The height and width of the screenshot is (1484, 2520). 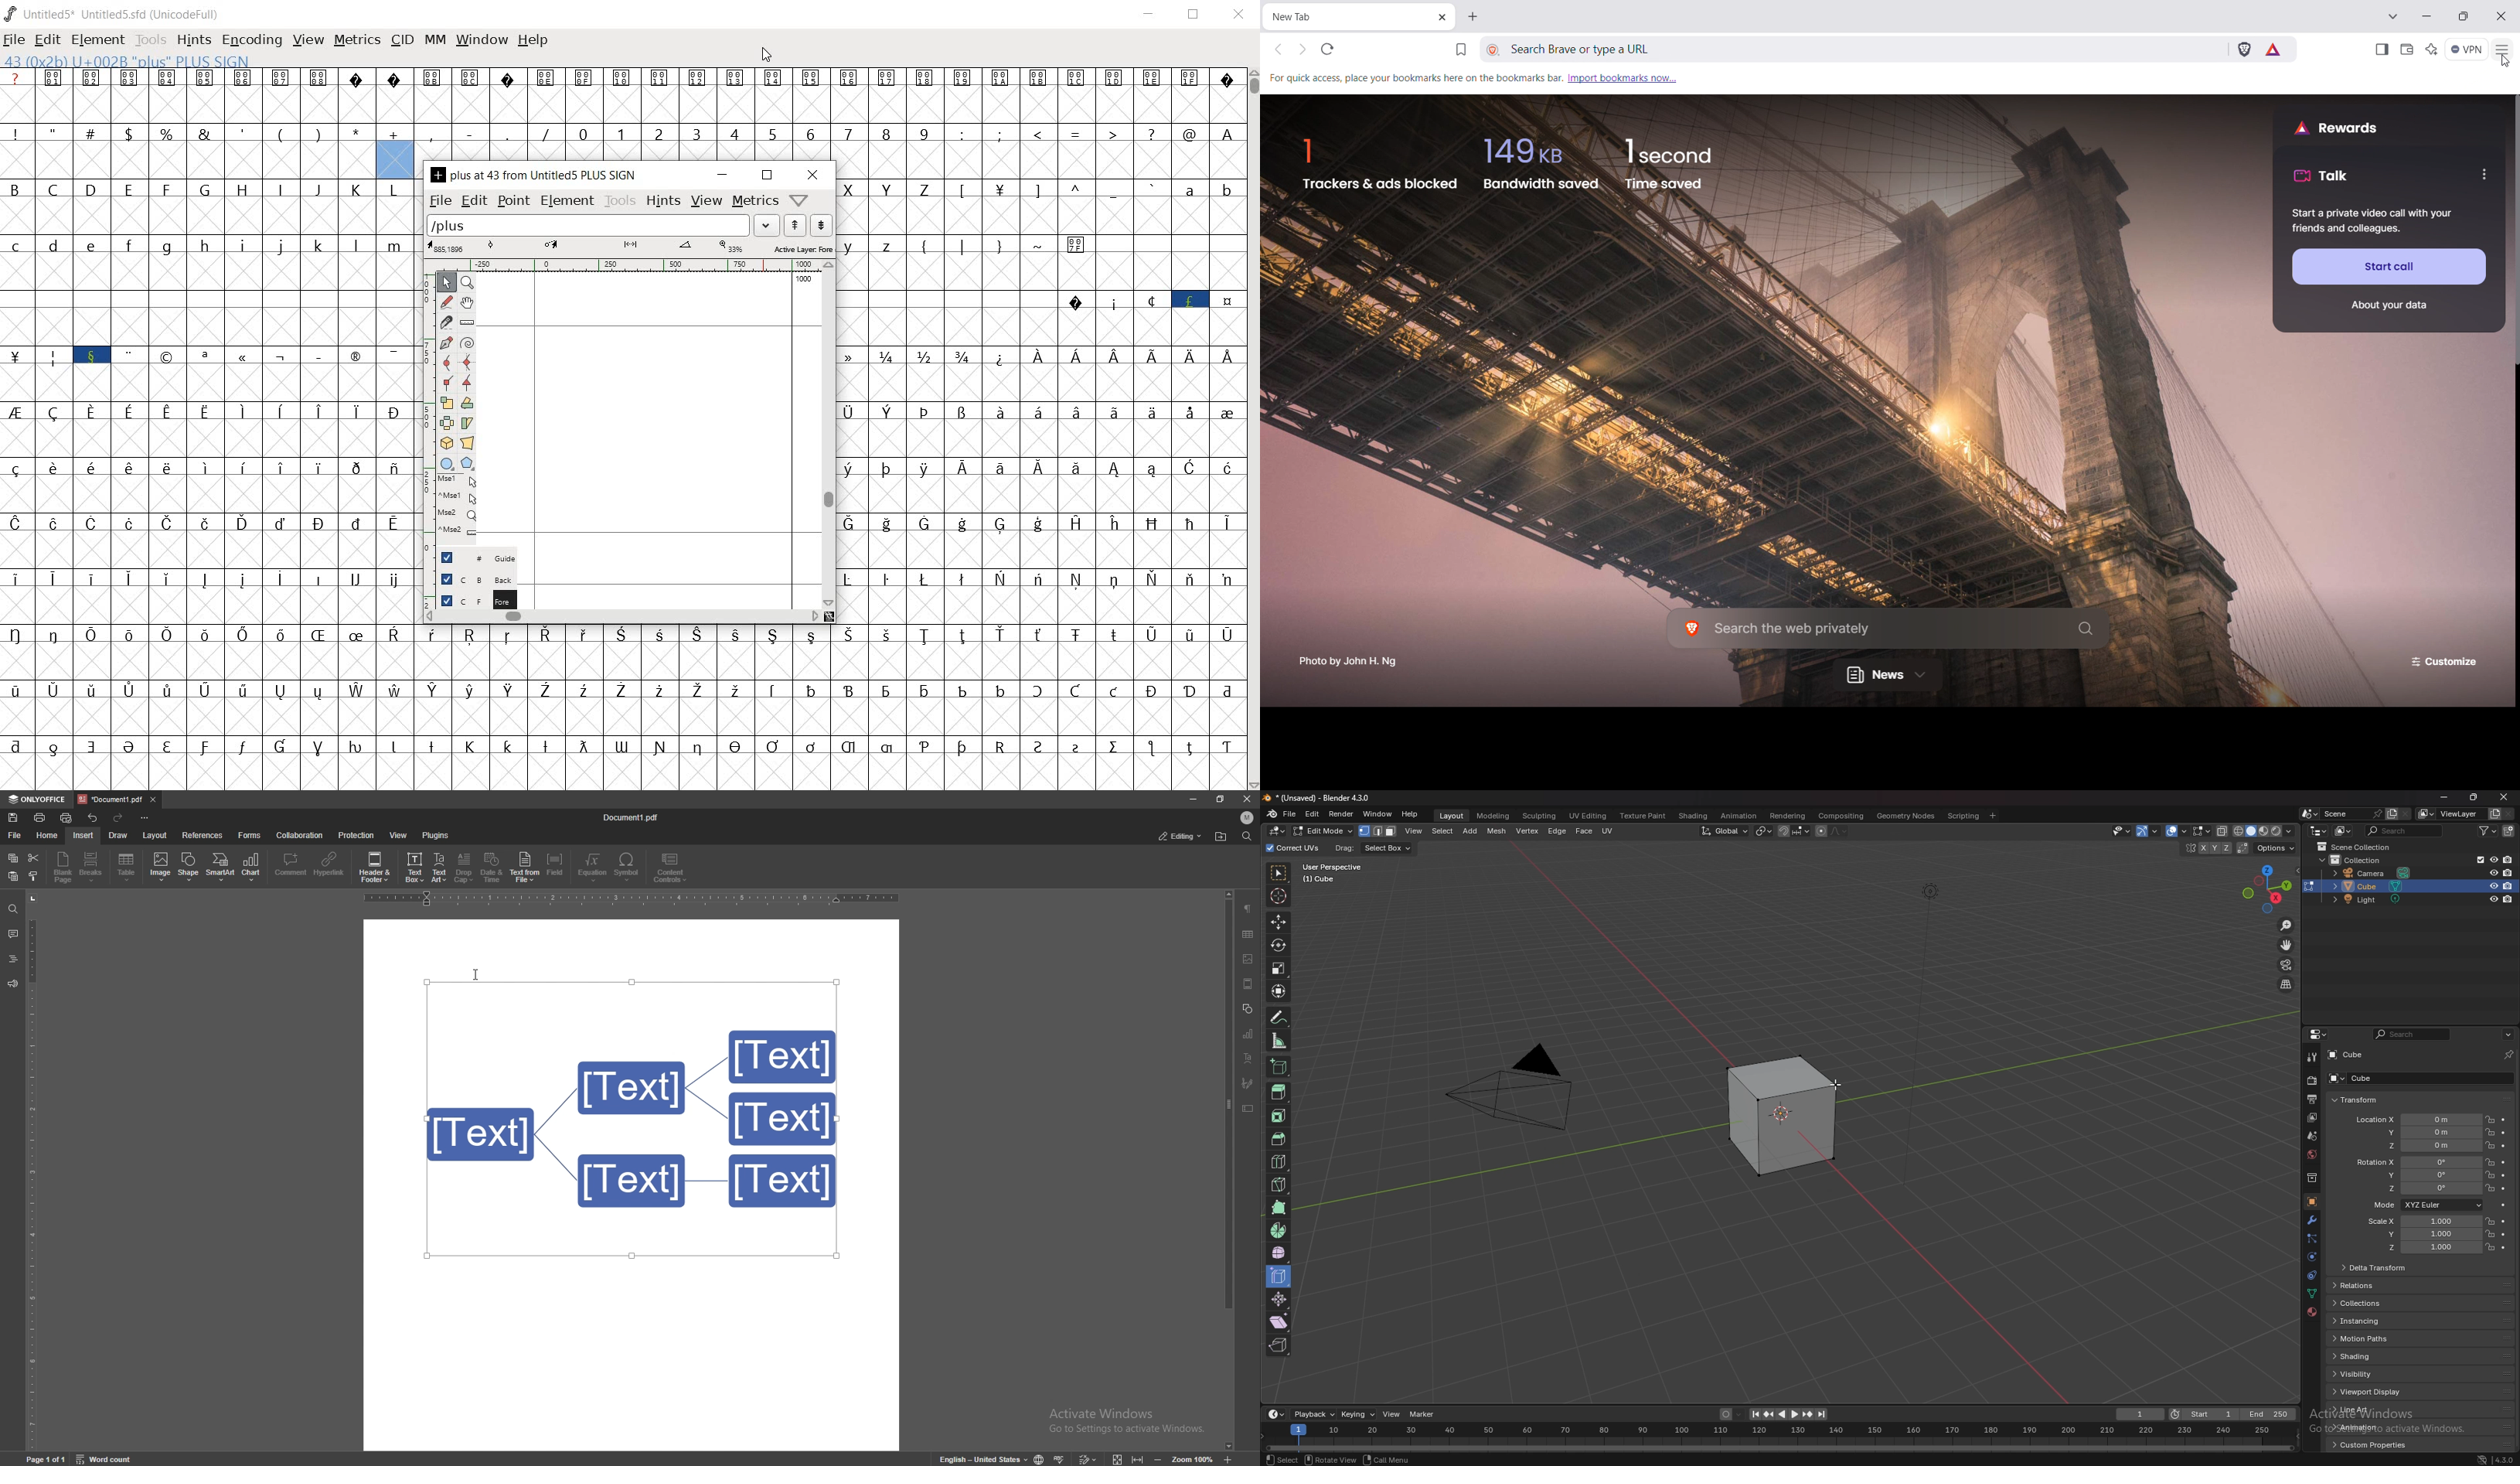 What do you see at coordinates (46, 38) in the screenshot?
I see `edit` at bounding box center [46, 38].